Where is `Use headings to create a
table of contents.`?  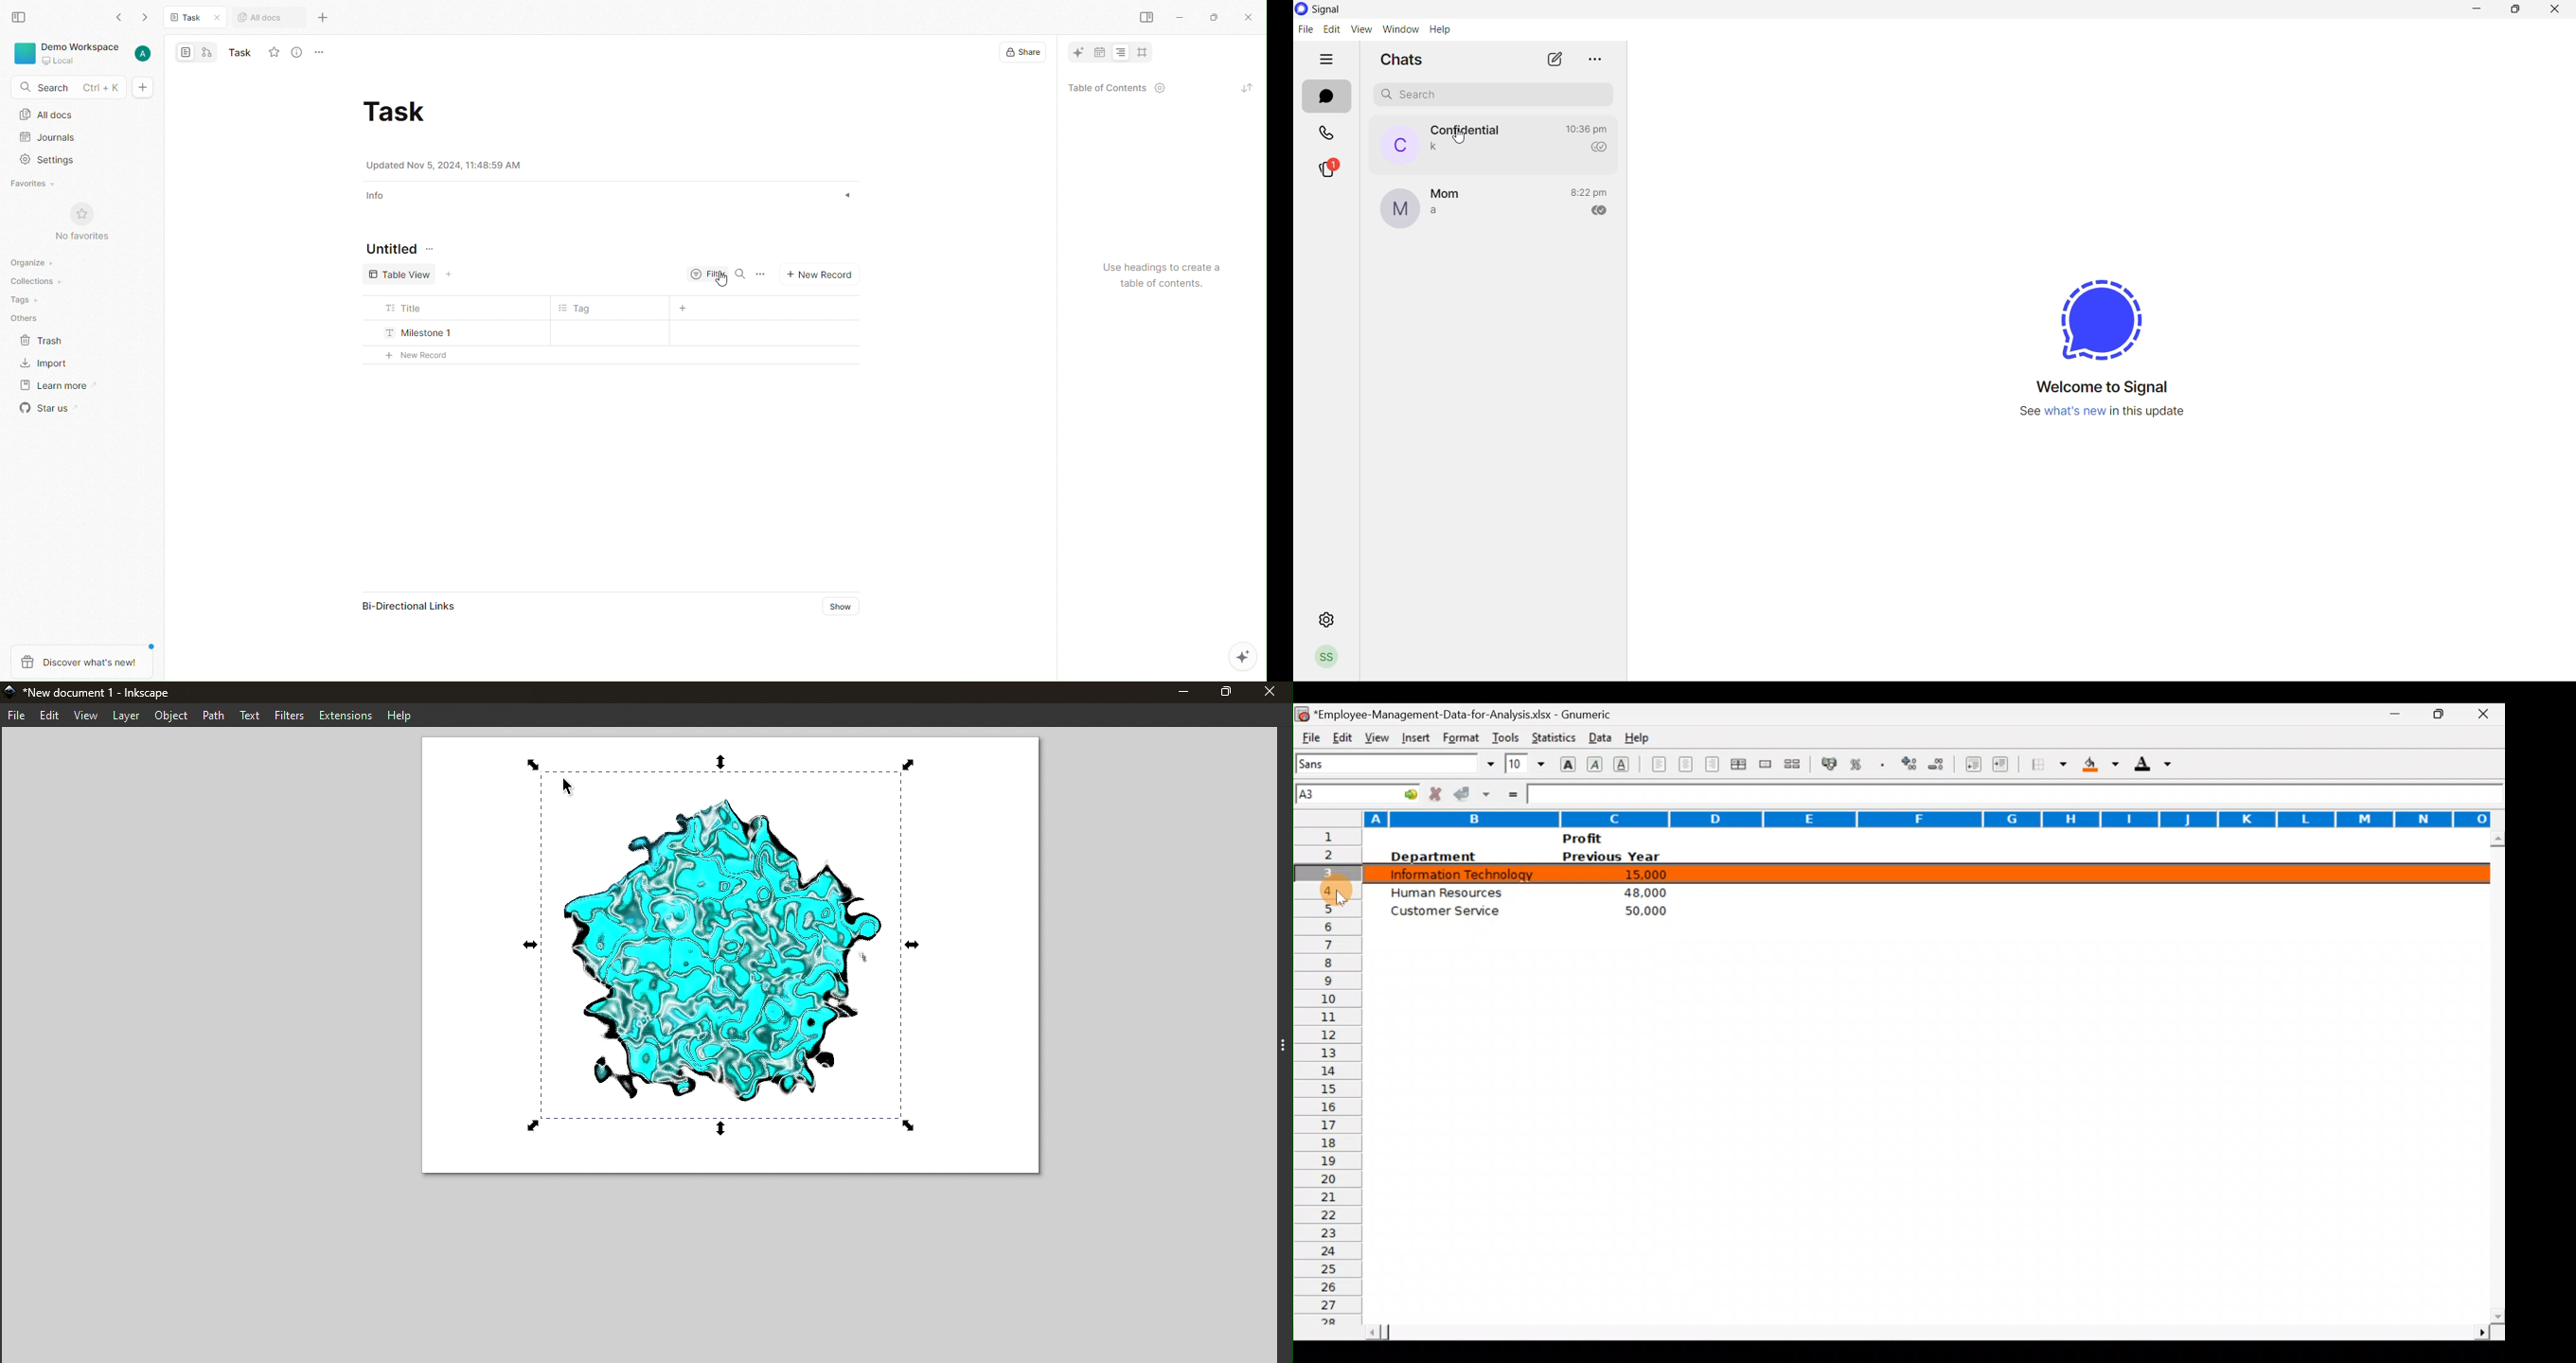 Use headings to create a
table of contents. is located at coordinates (1158, 274).